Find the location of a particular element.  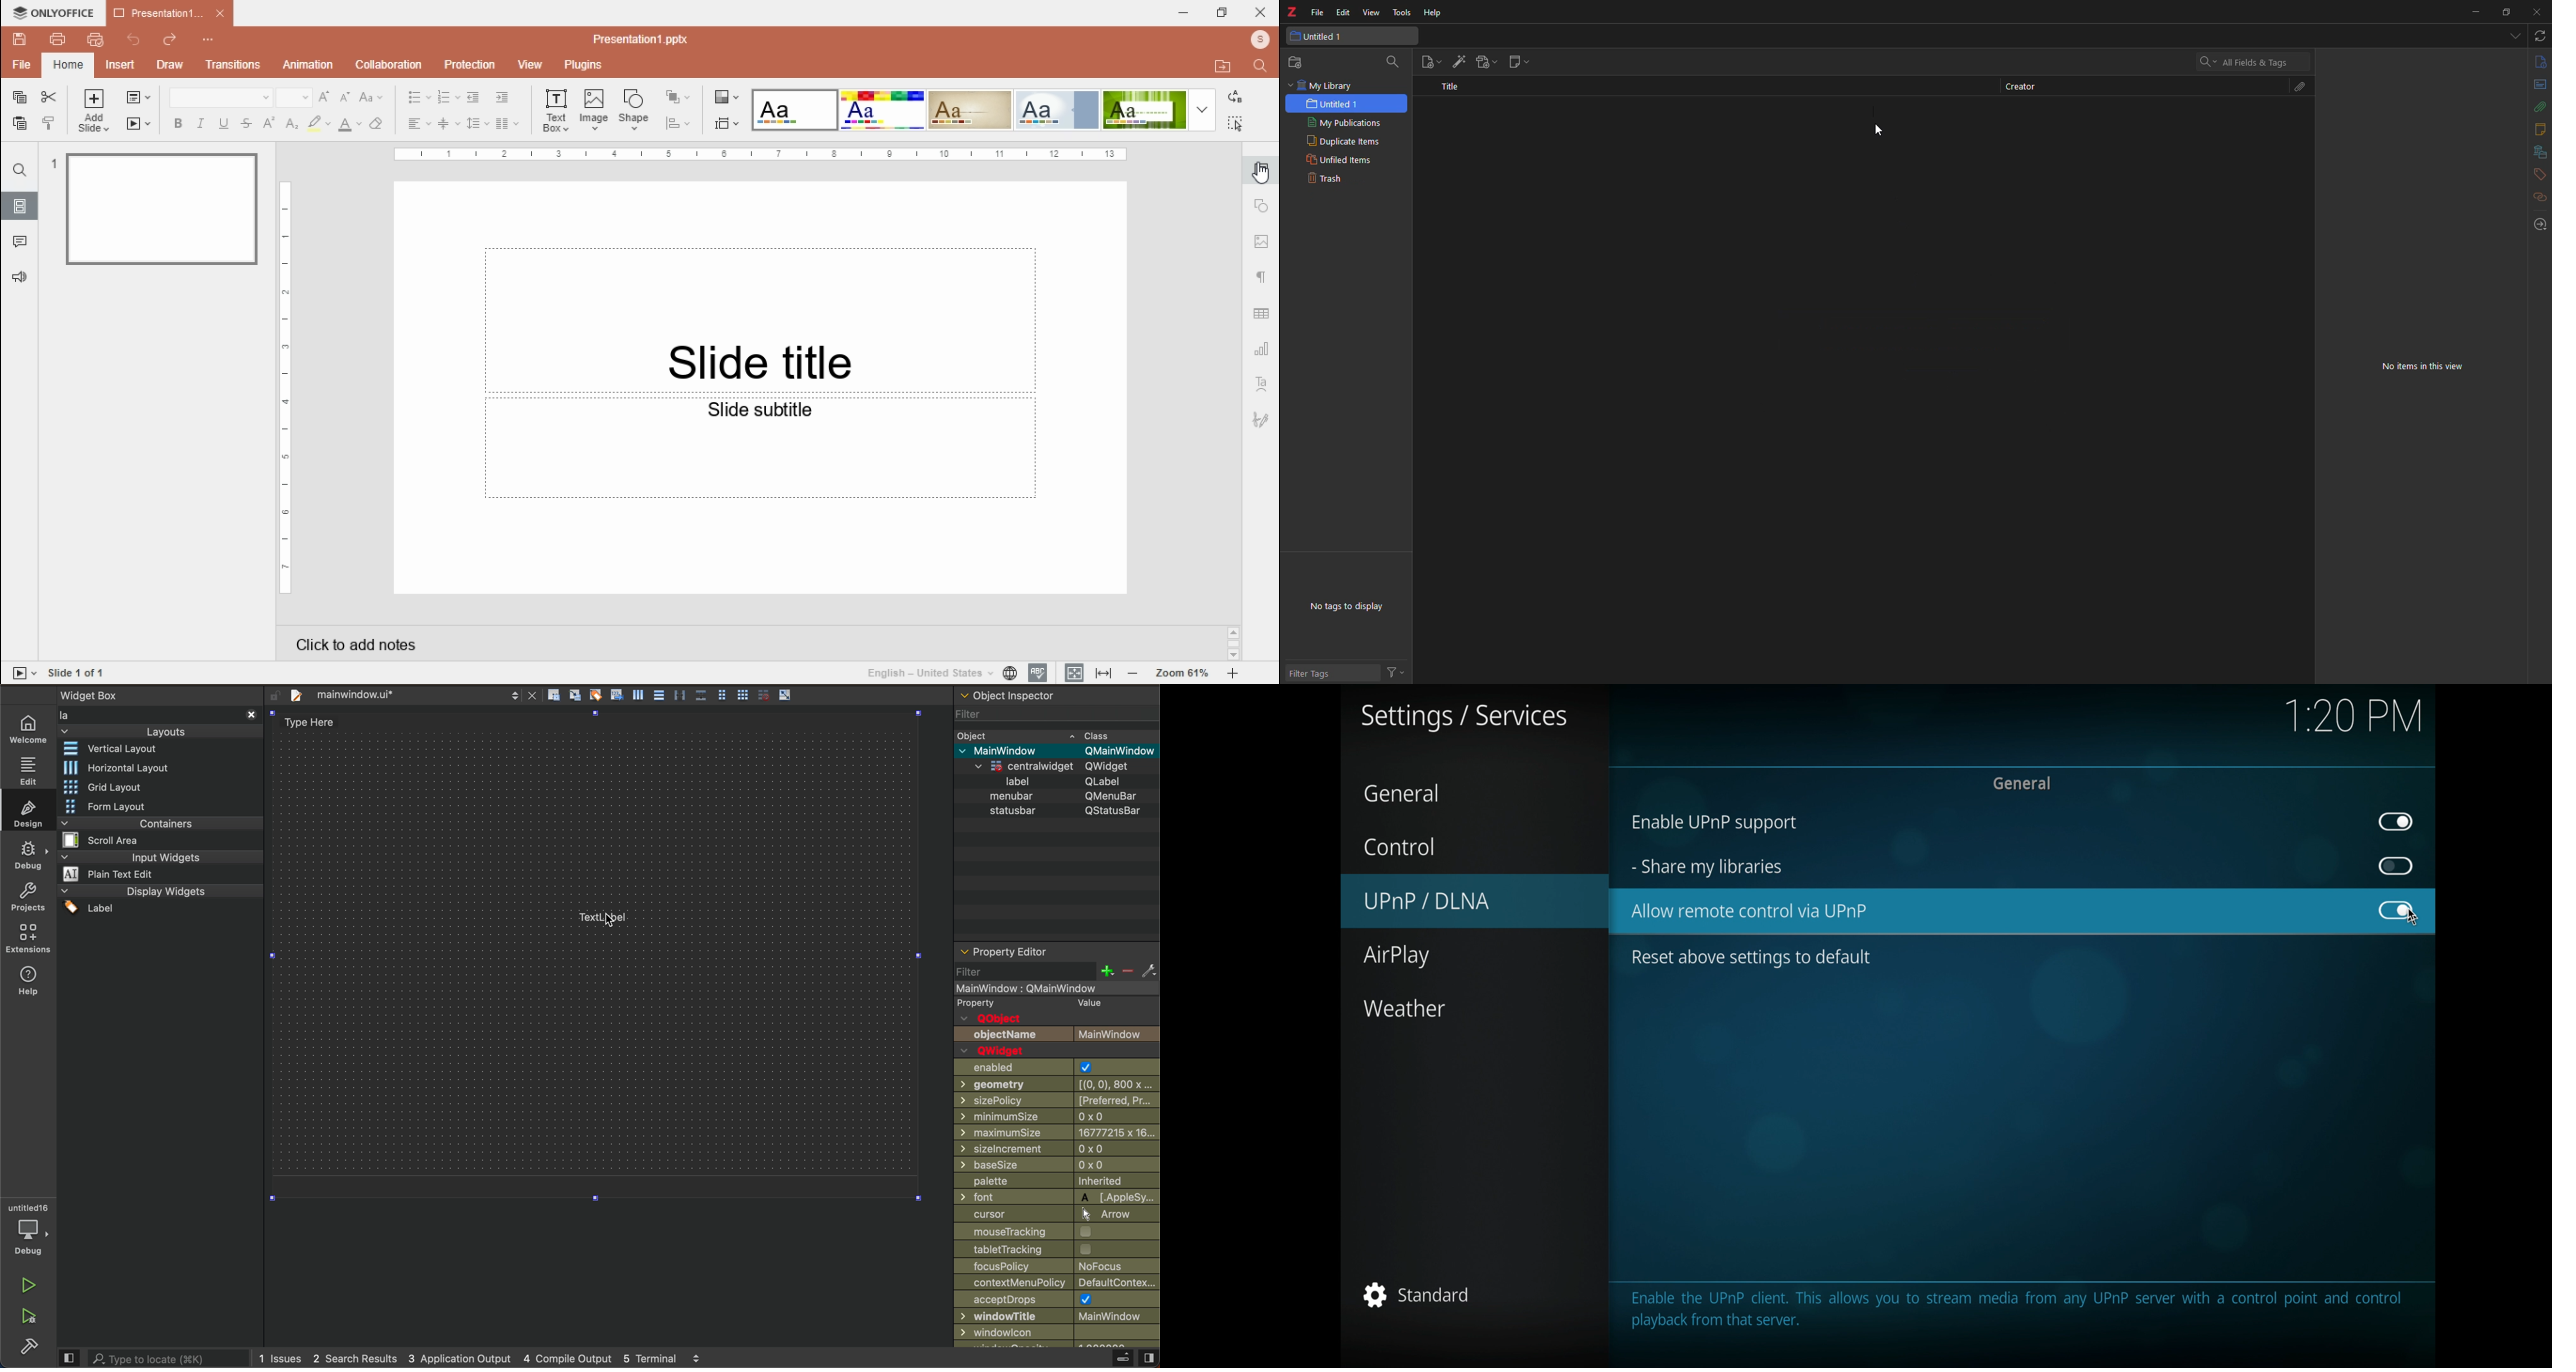

control is located at coordinates (1399, 846).